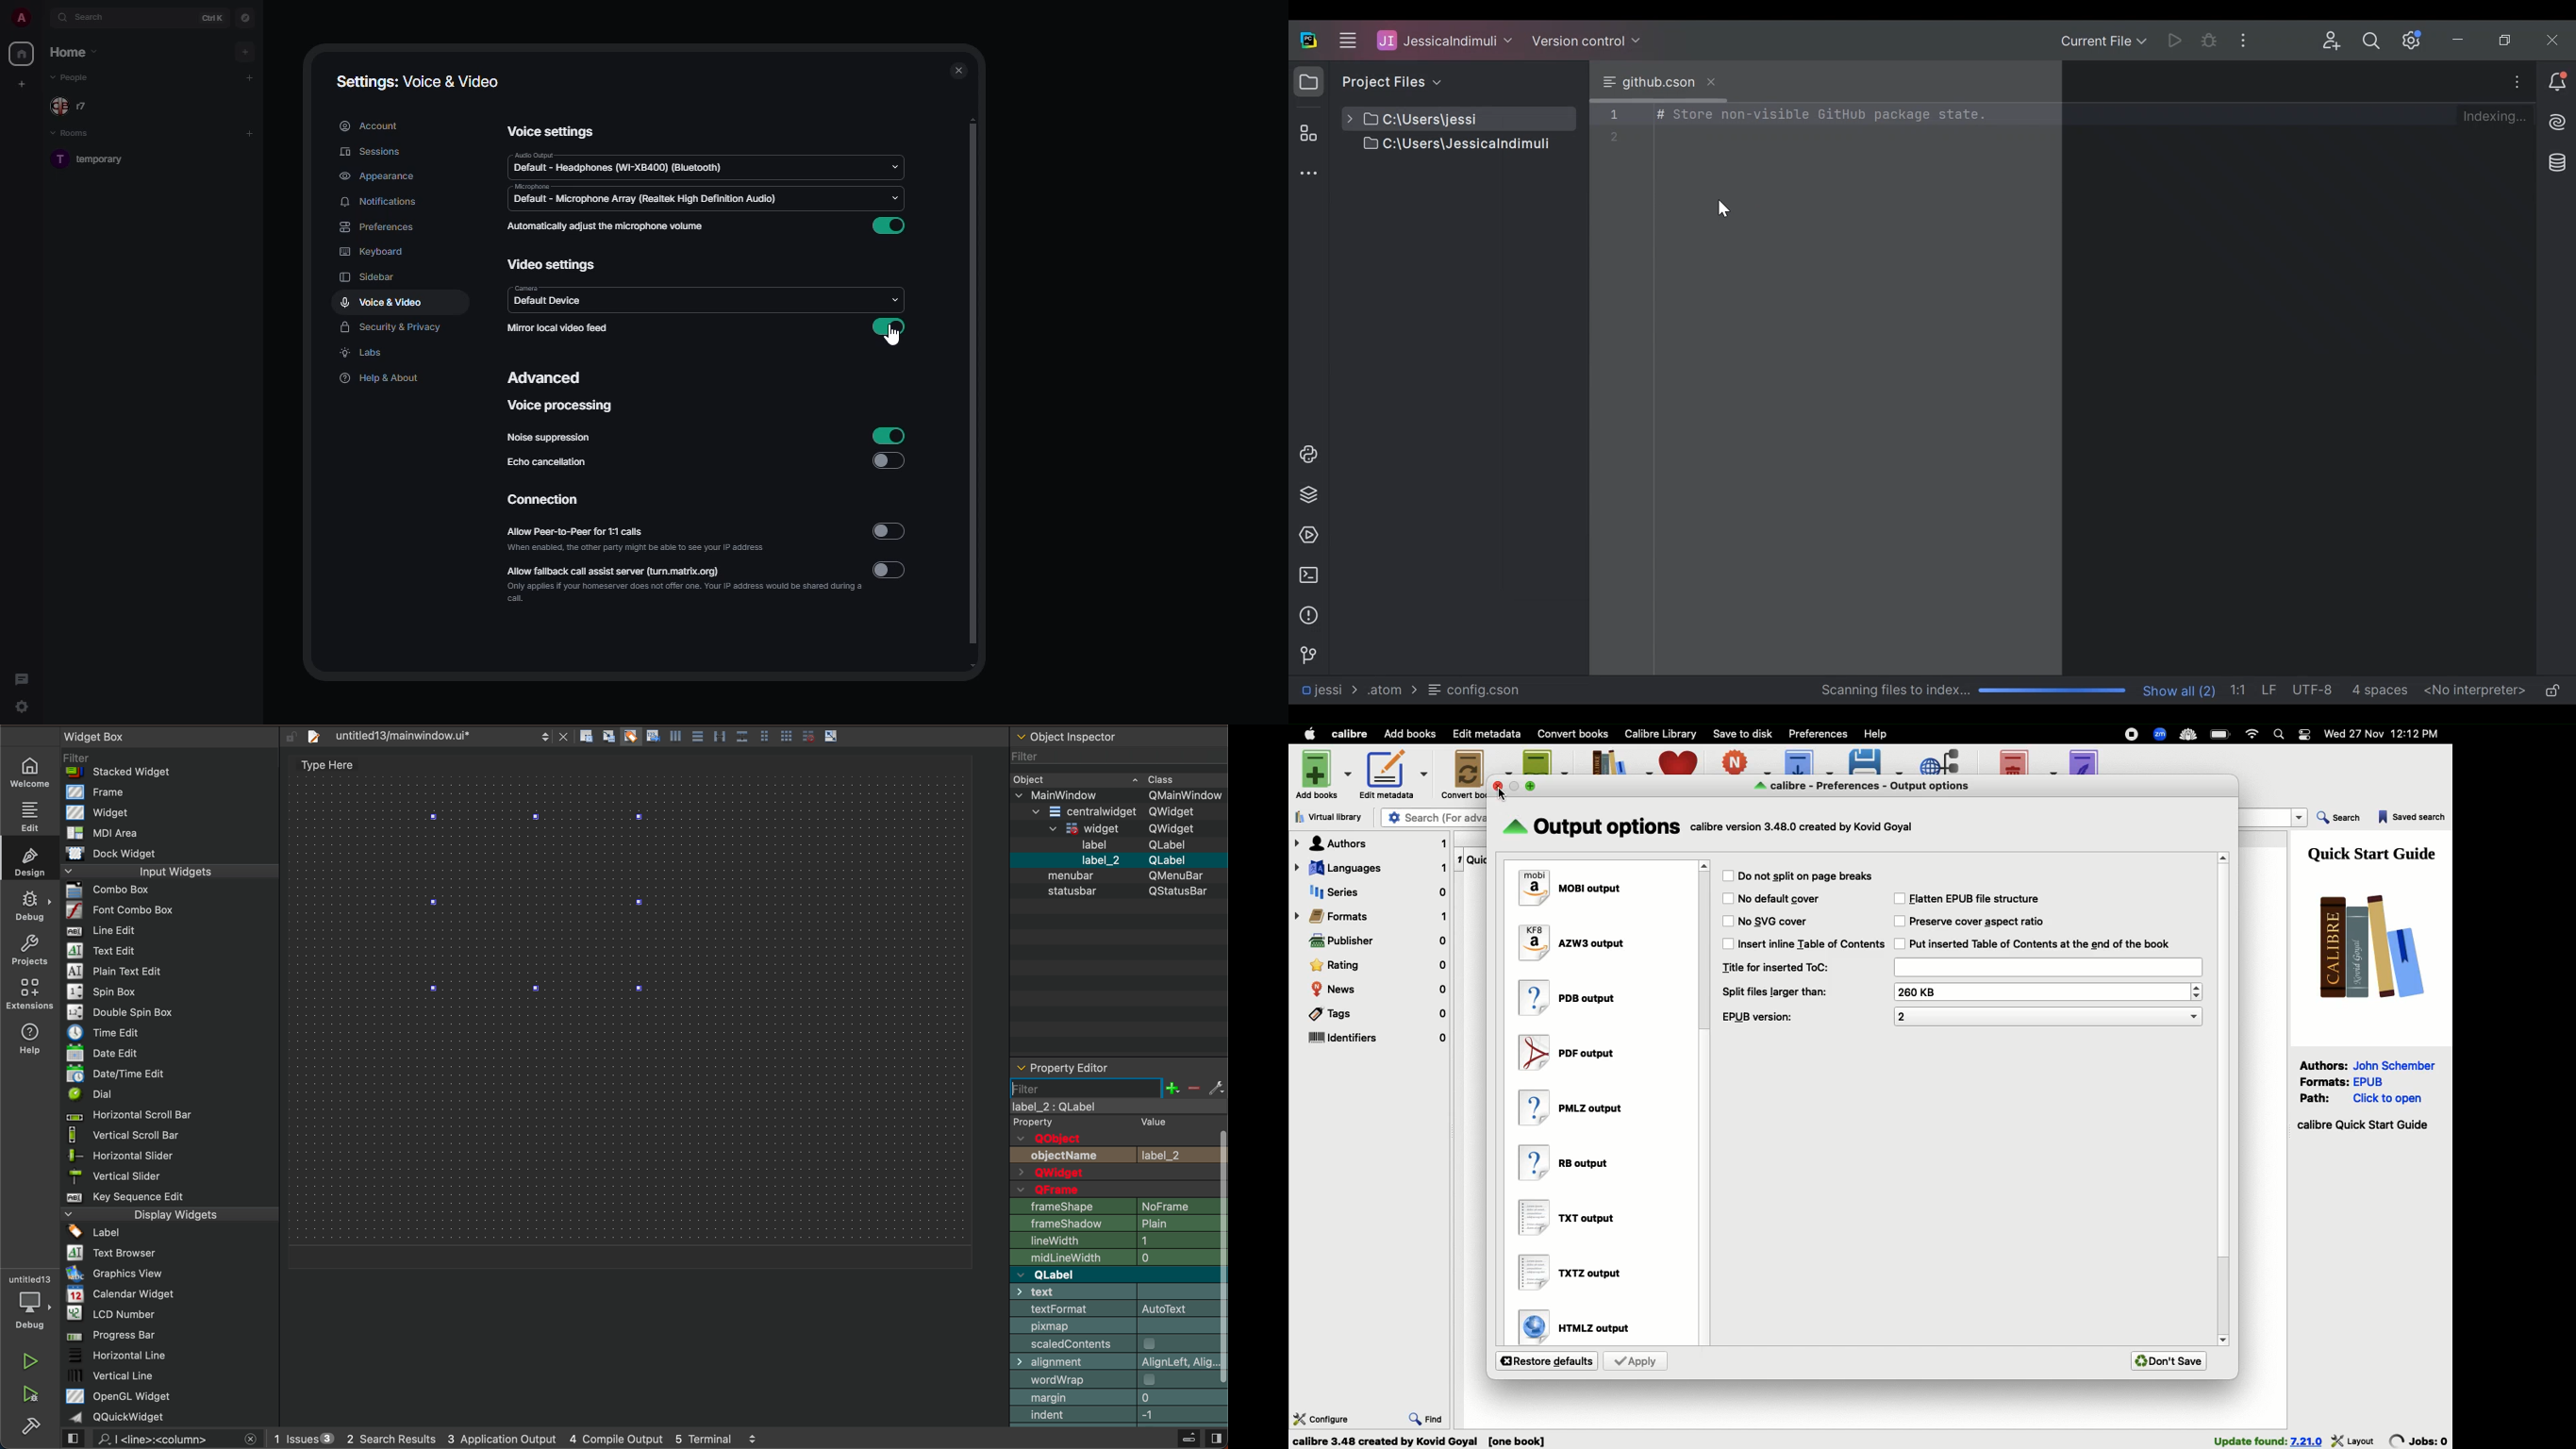 This screenshot has height=1456, width=2576. Describe the element at coordinates (1329, 690) in the screenshot. I see `Project File Path` at that location.